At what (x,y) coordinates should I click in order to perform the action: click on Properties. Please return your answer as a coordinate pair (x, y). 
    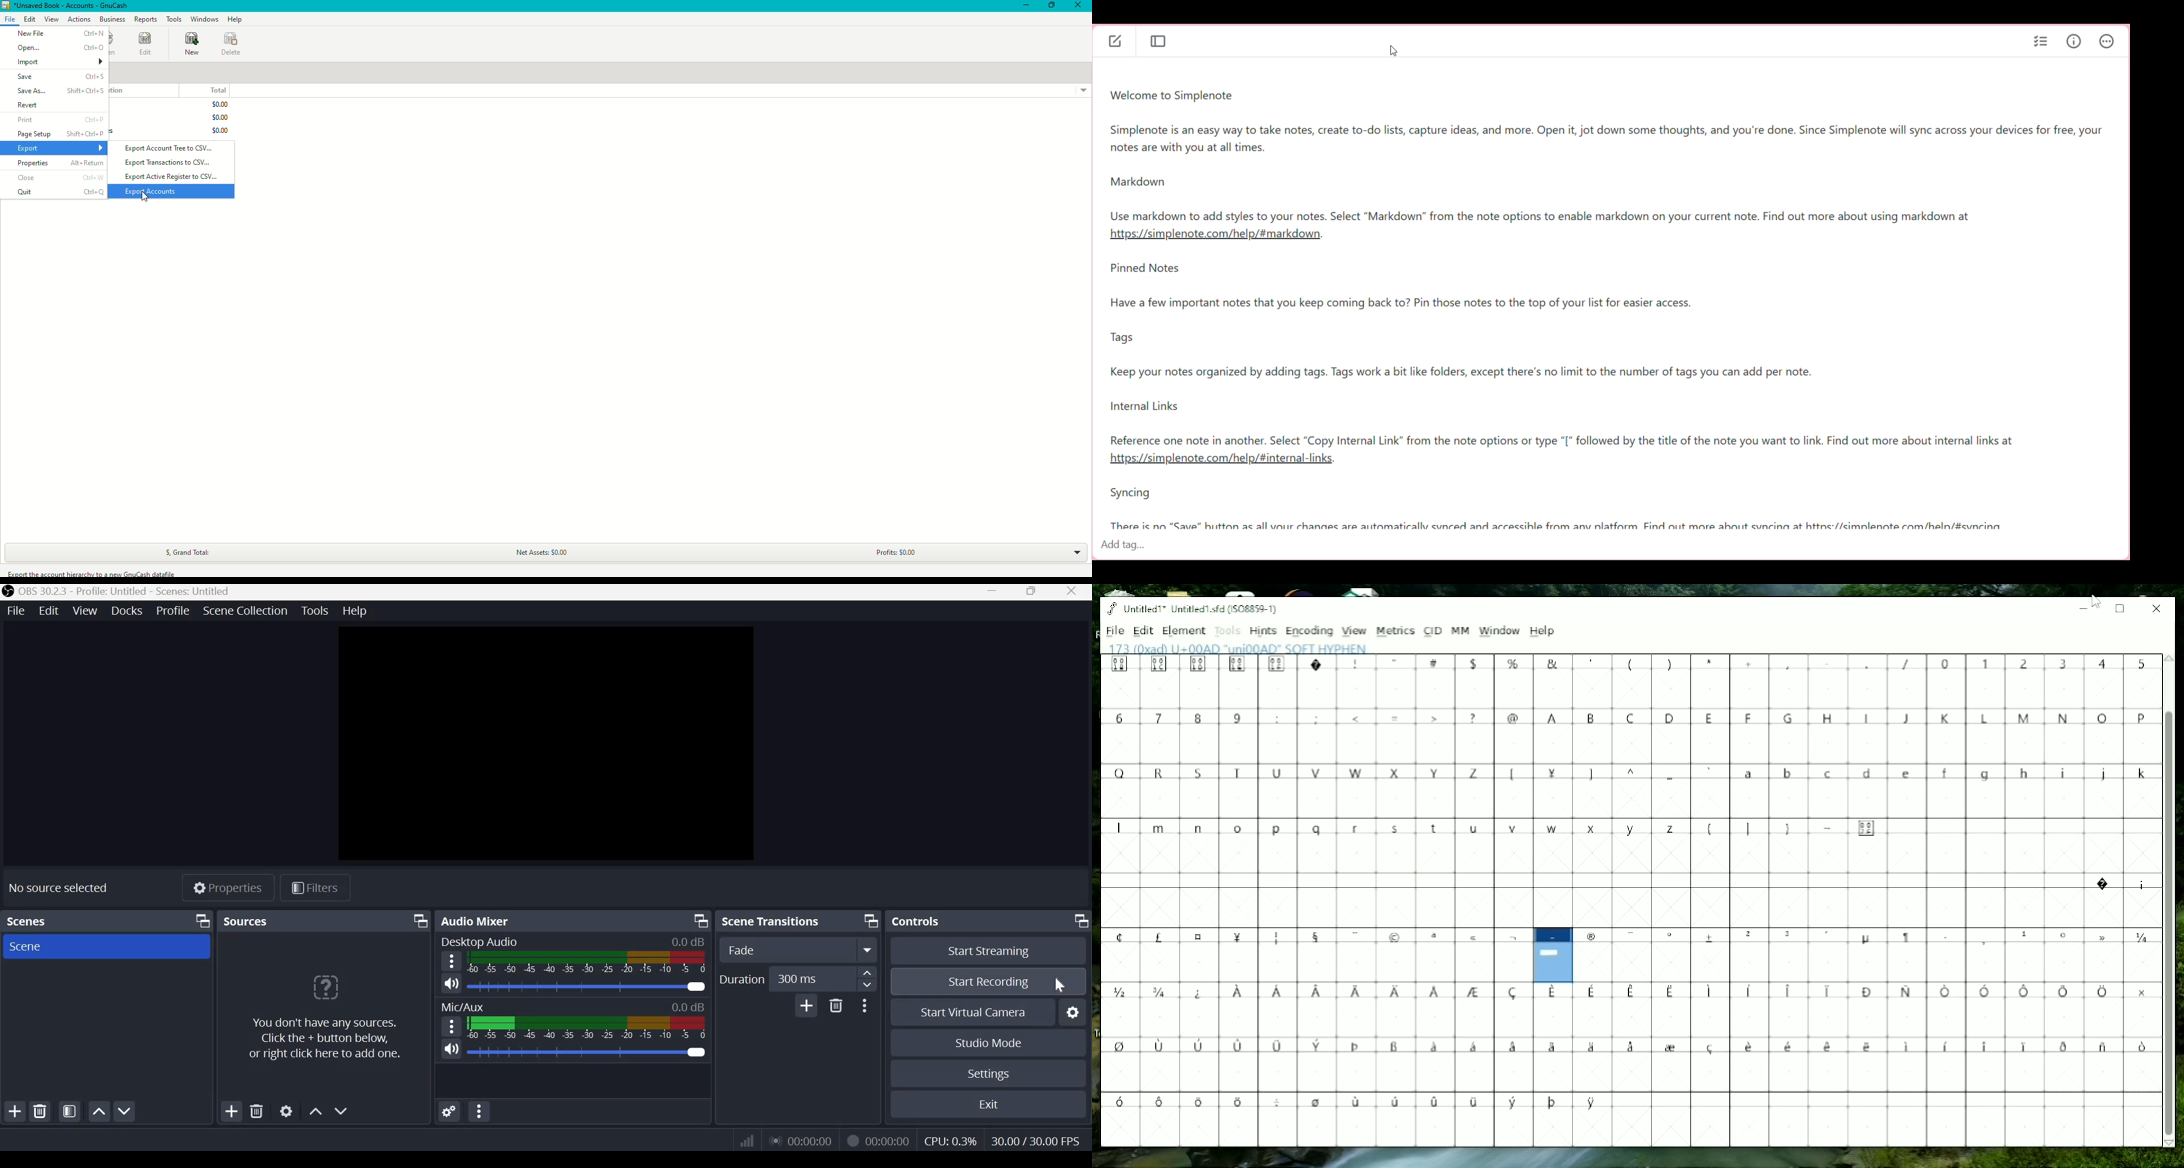
    Looking at the image, I should click on (225, 888).